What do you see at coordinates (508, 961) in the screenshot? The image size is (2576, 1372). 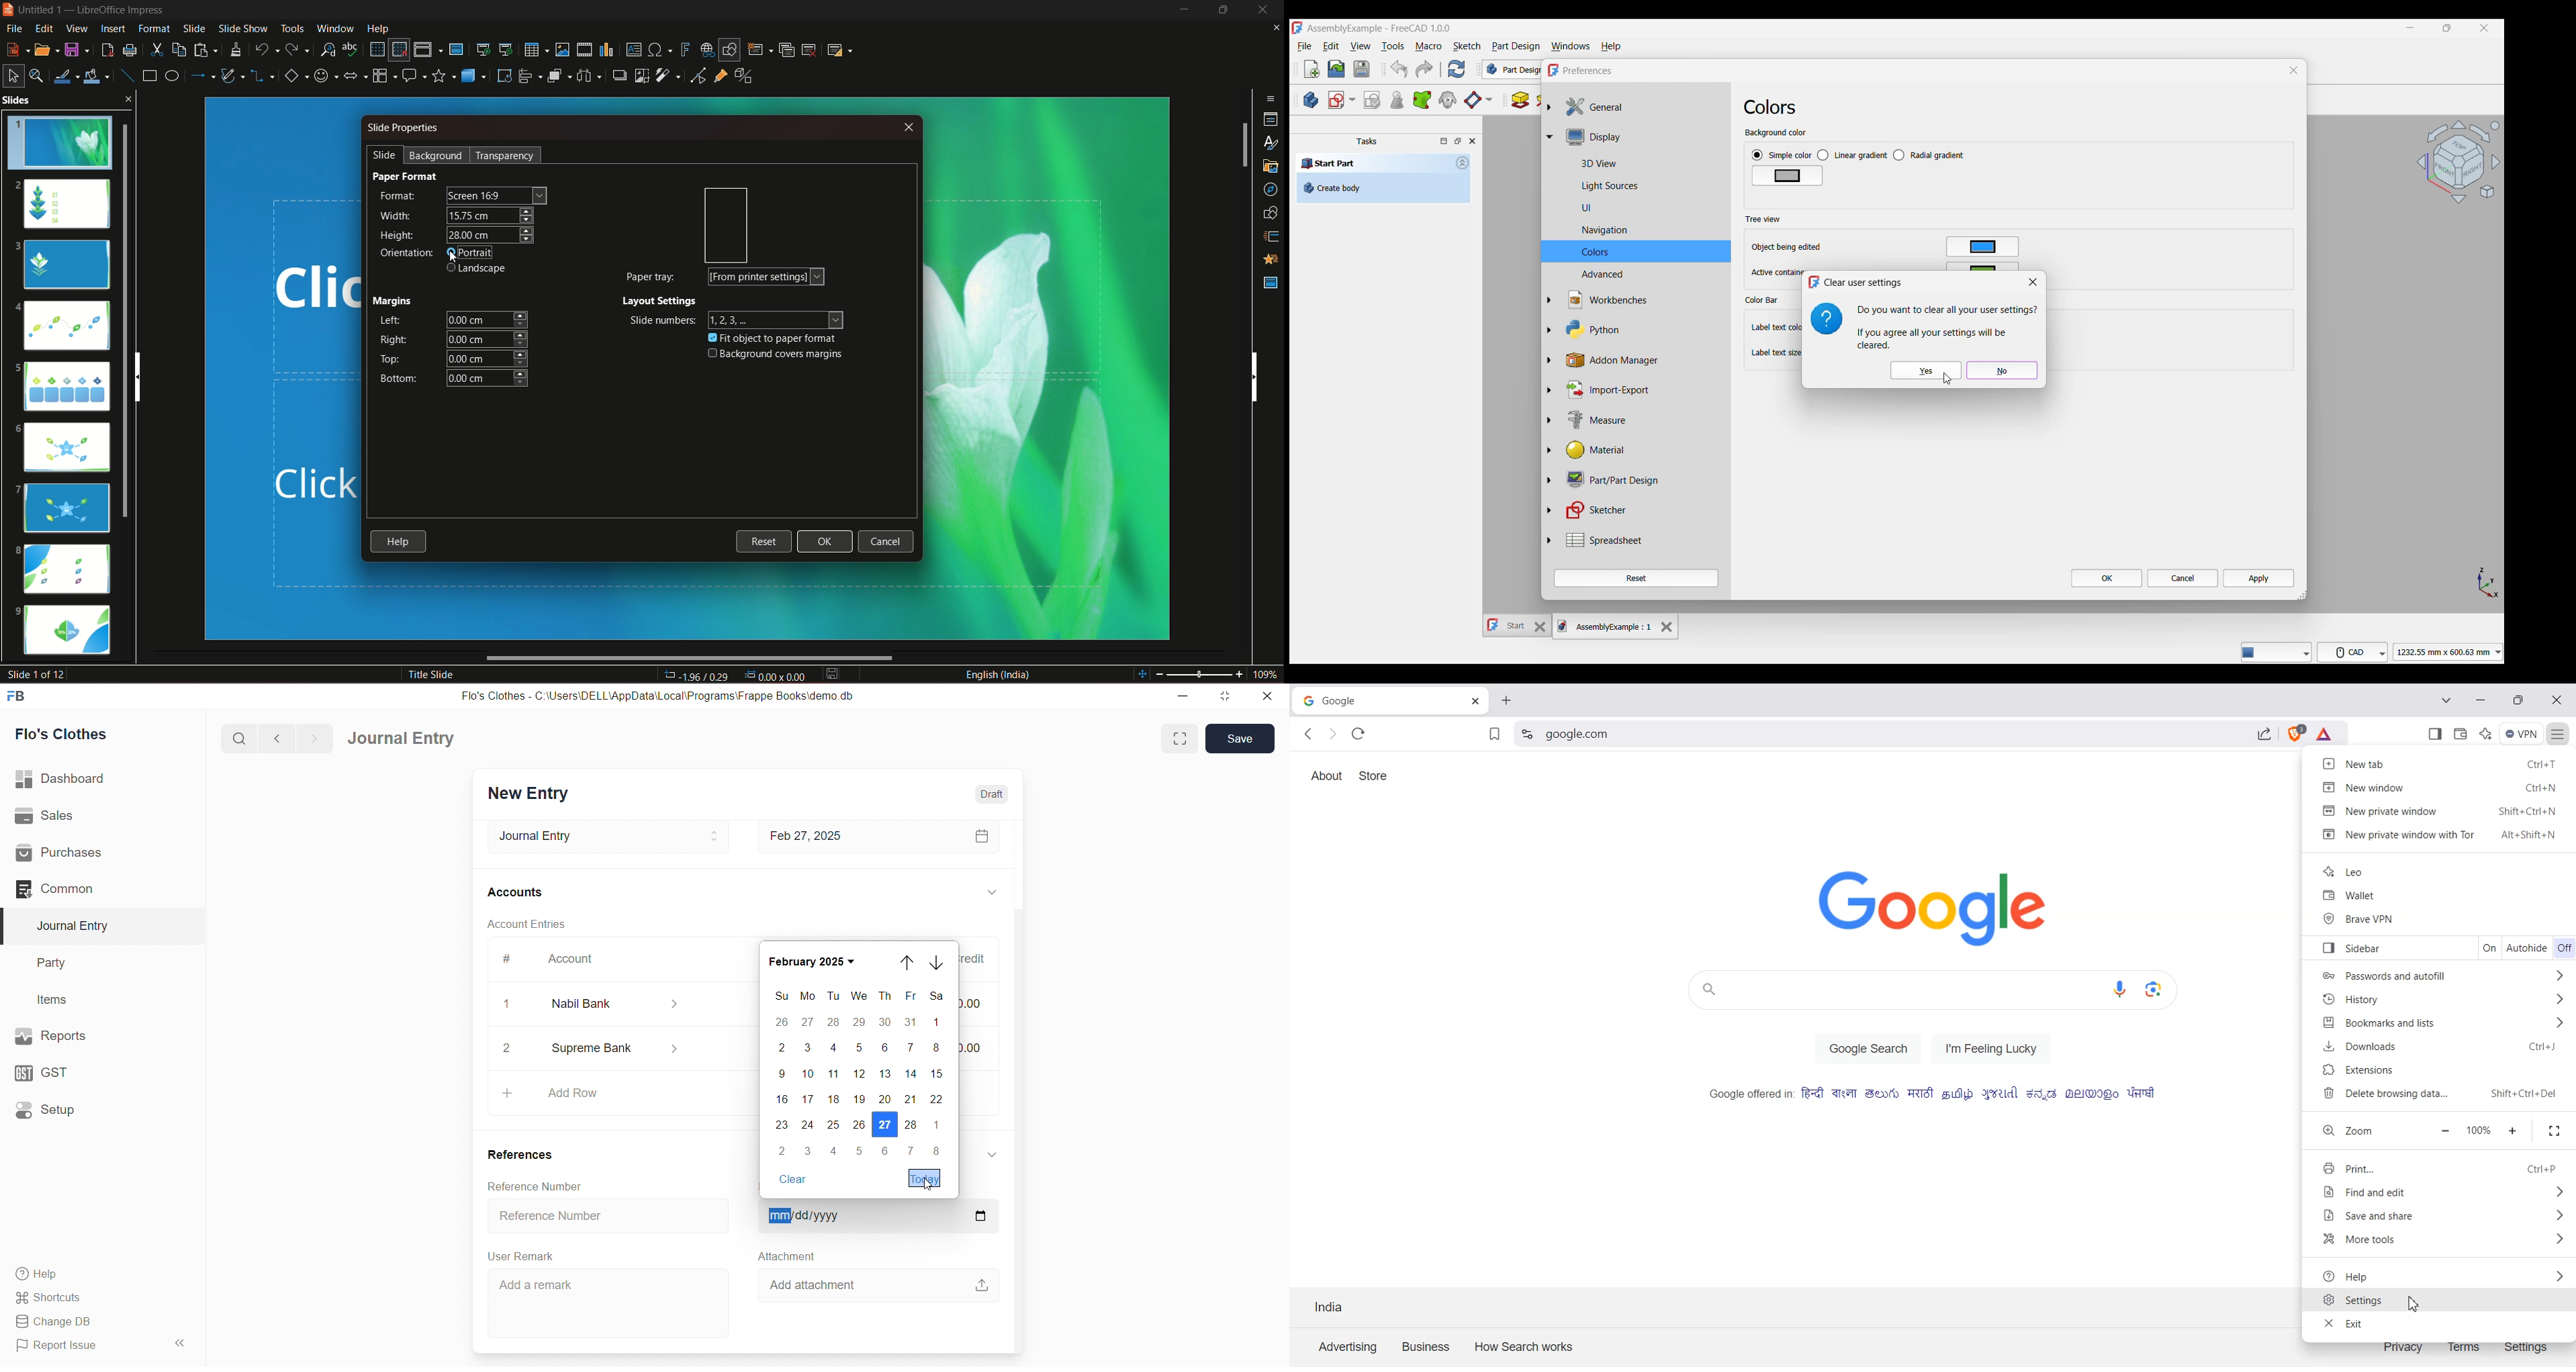 I see `#` at bounding box center [508, 961].